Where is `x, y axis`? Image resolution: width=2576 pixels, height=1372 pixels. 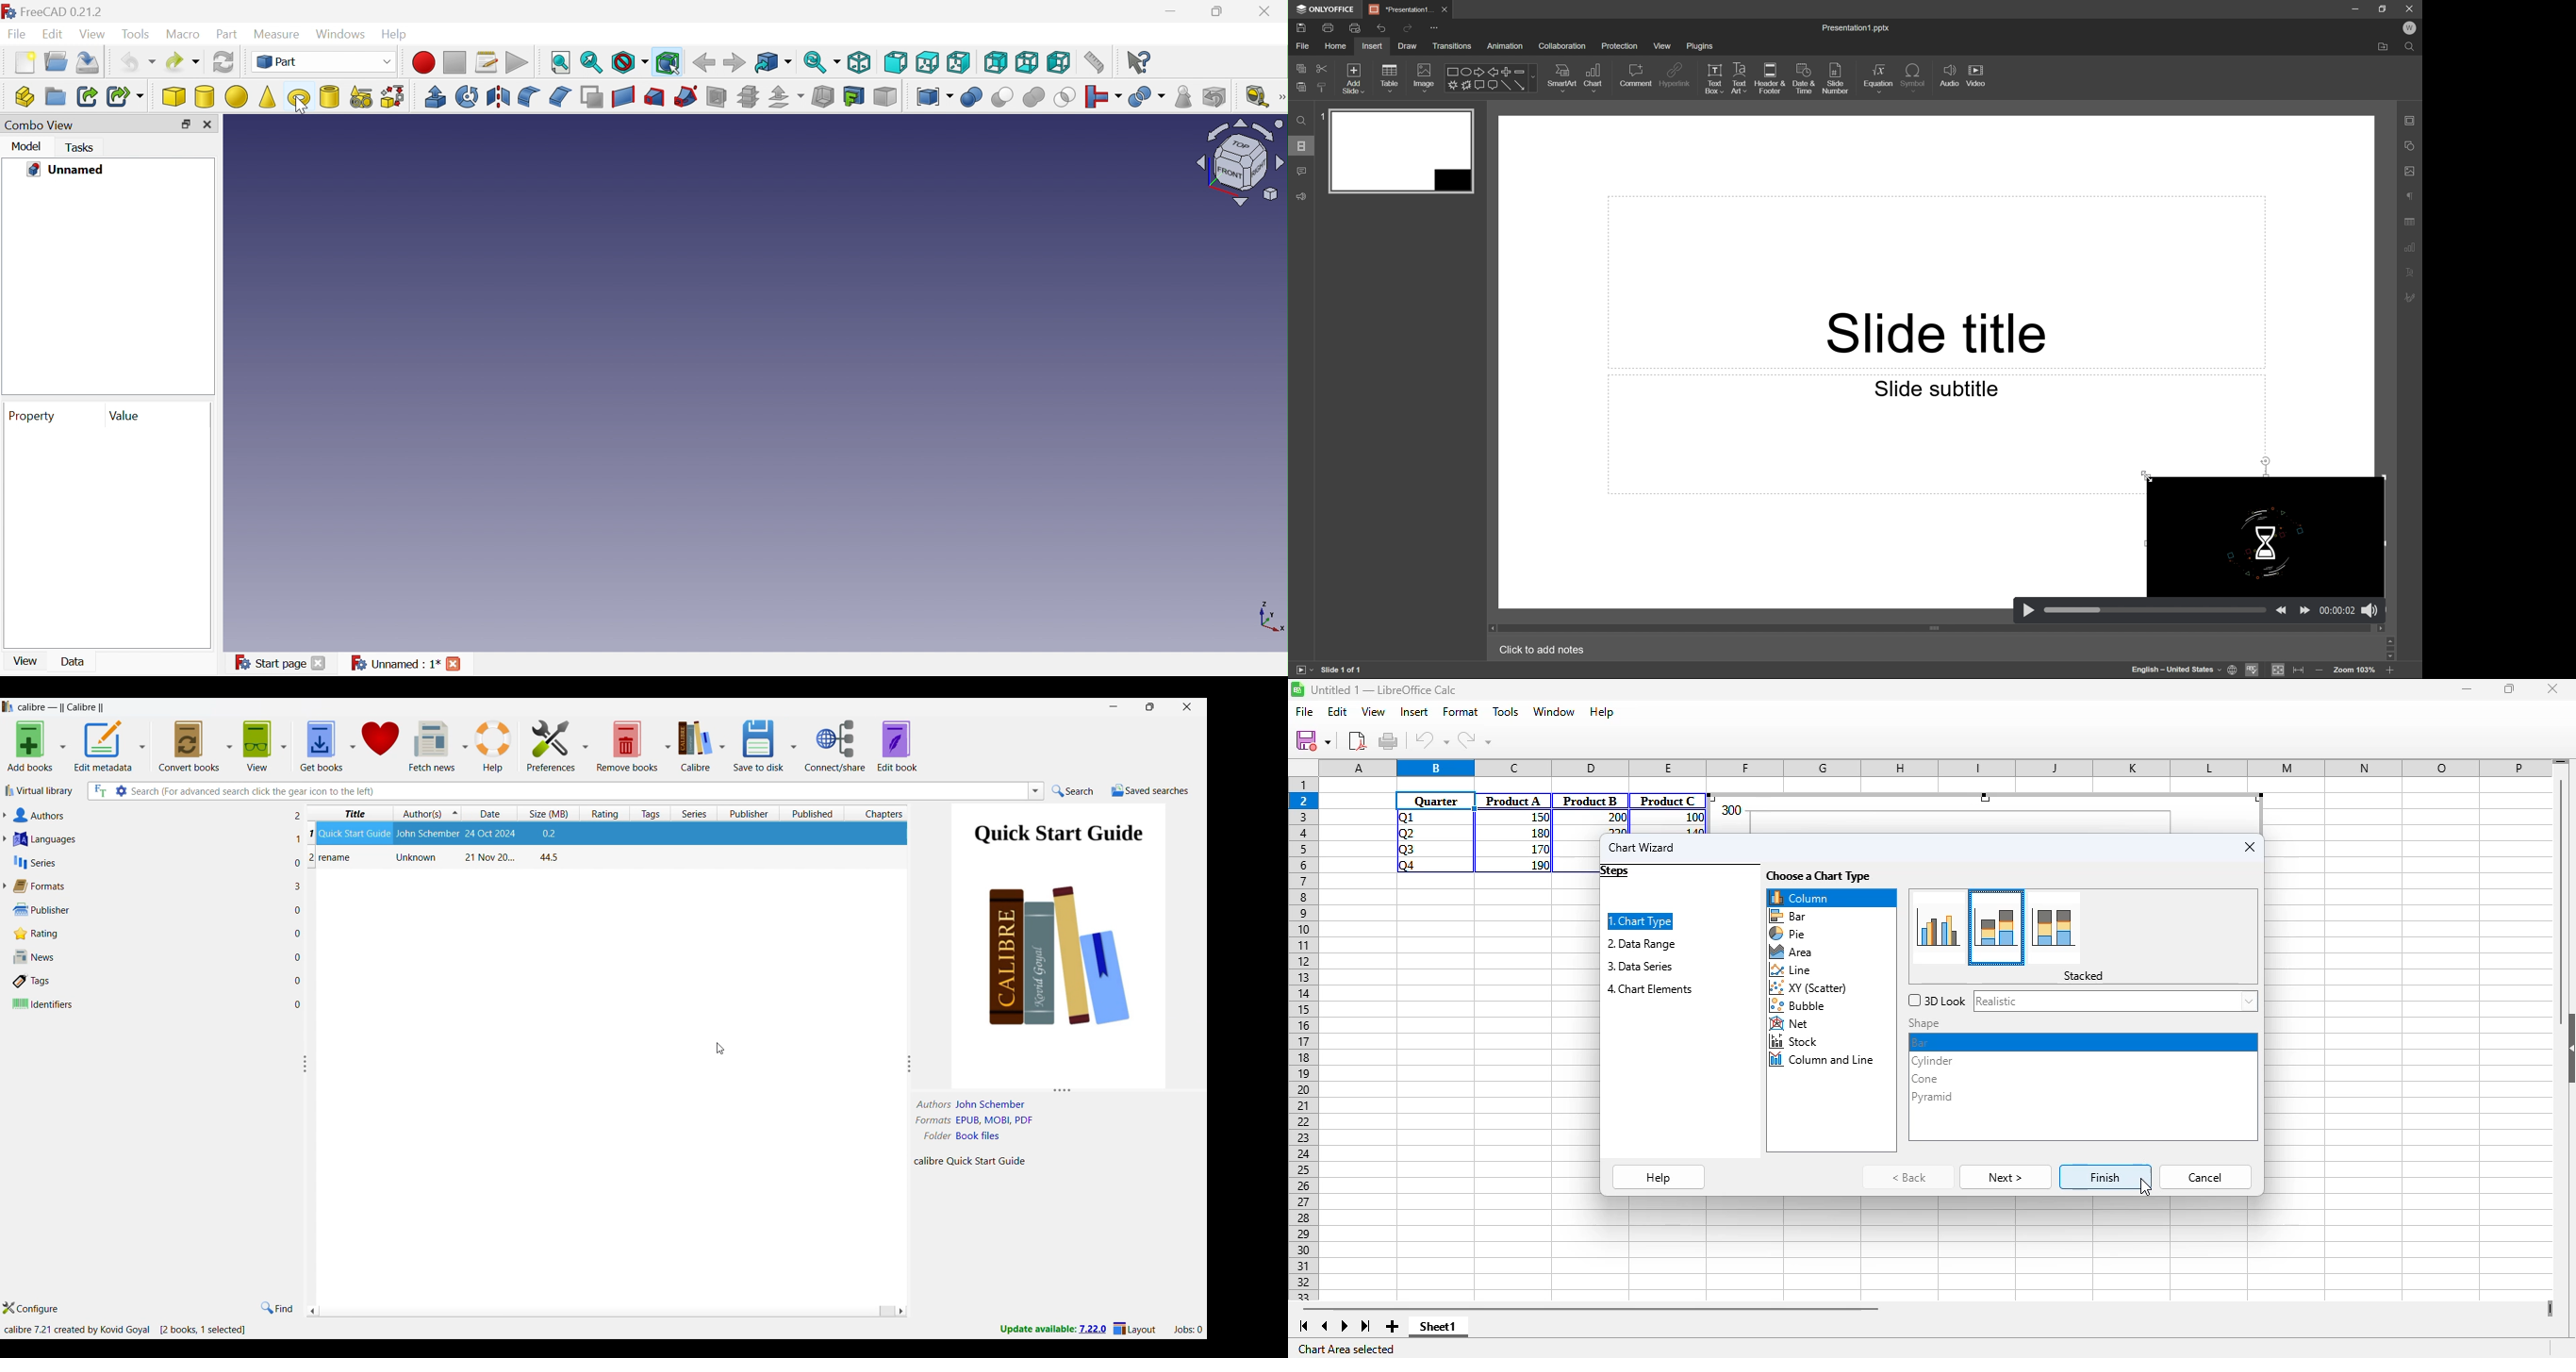
x, y axis is located at coordinates (1269, 617).